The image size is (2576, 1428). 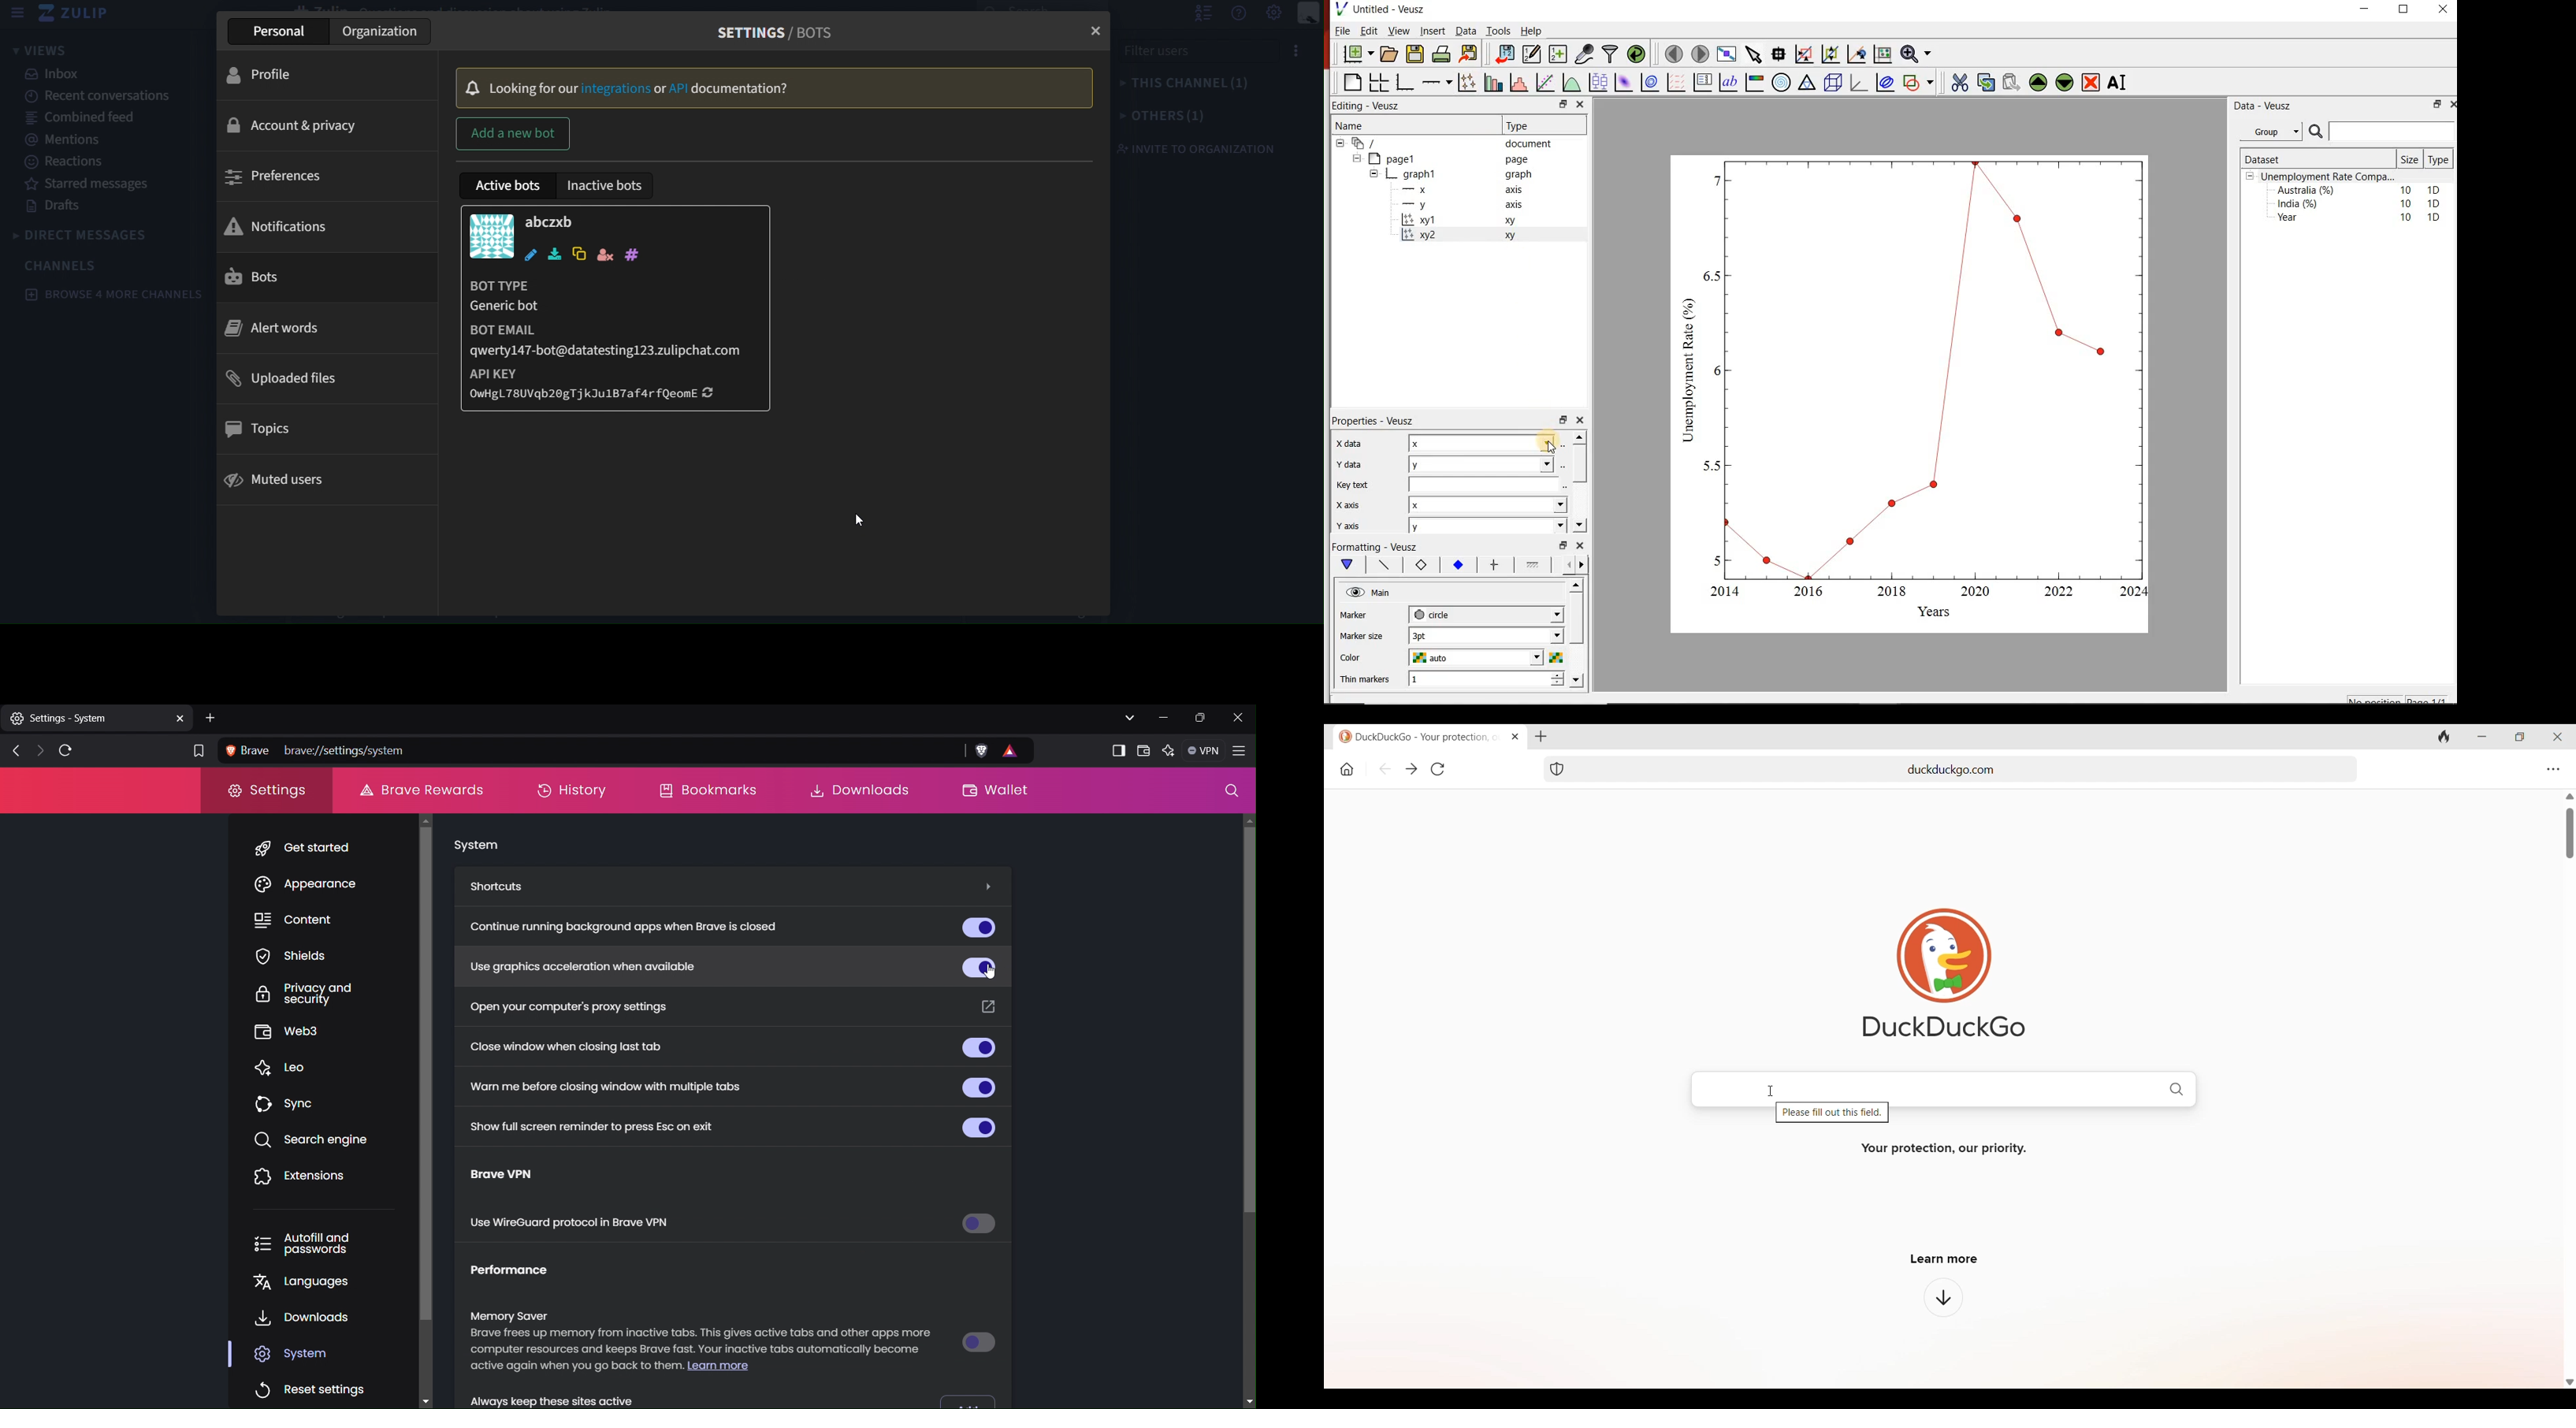 I want to click on Autofill, so click(x=315, y=1244).